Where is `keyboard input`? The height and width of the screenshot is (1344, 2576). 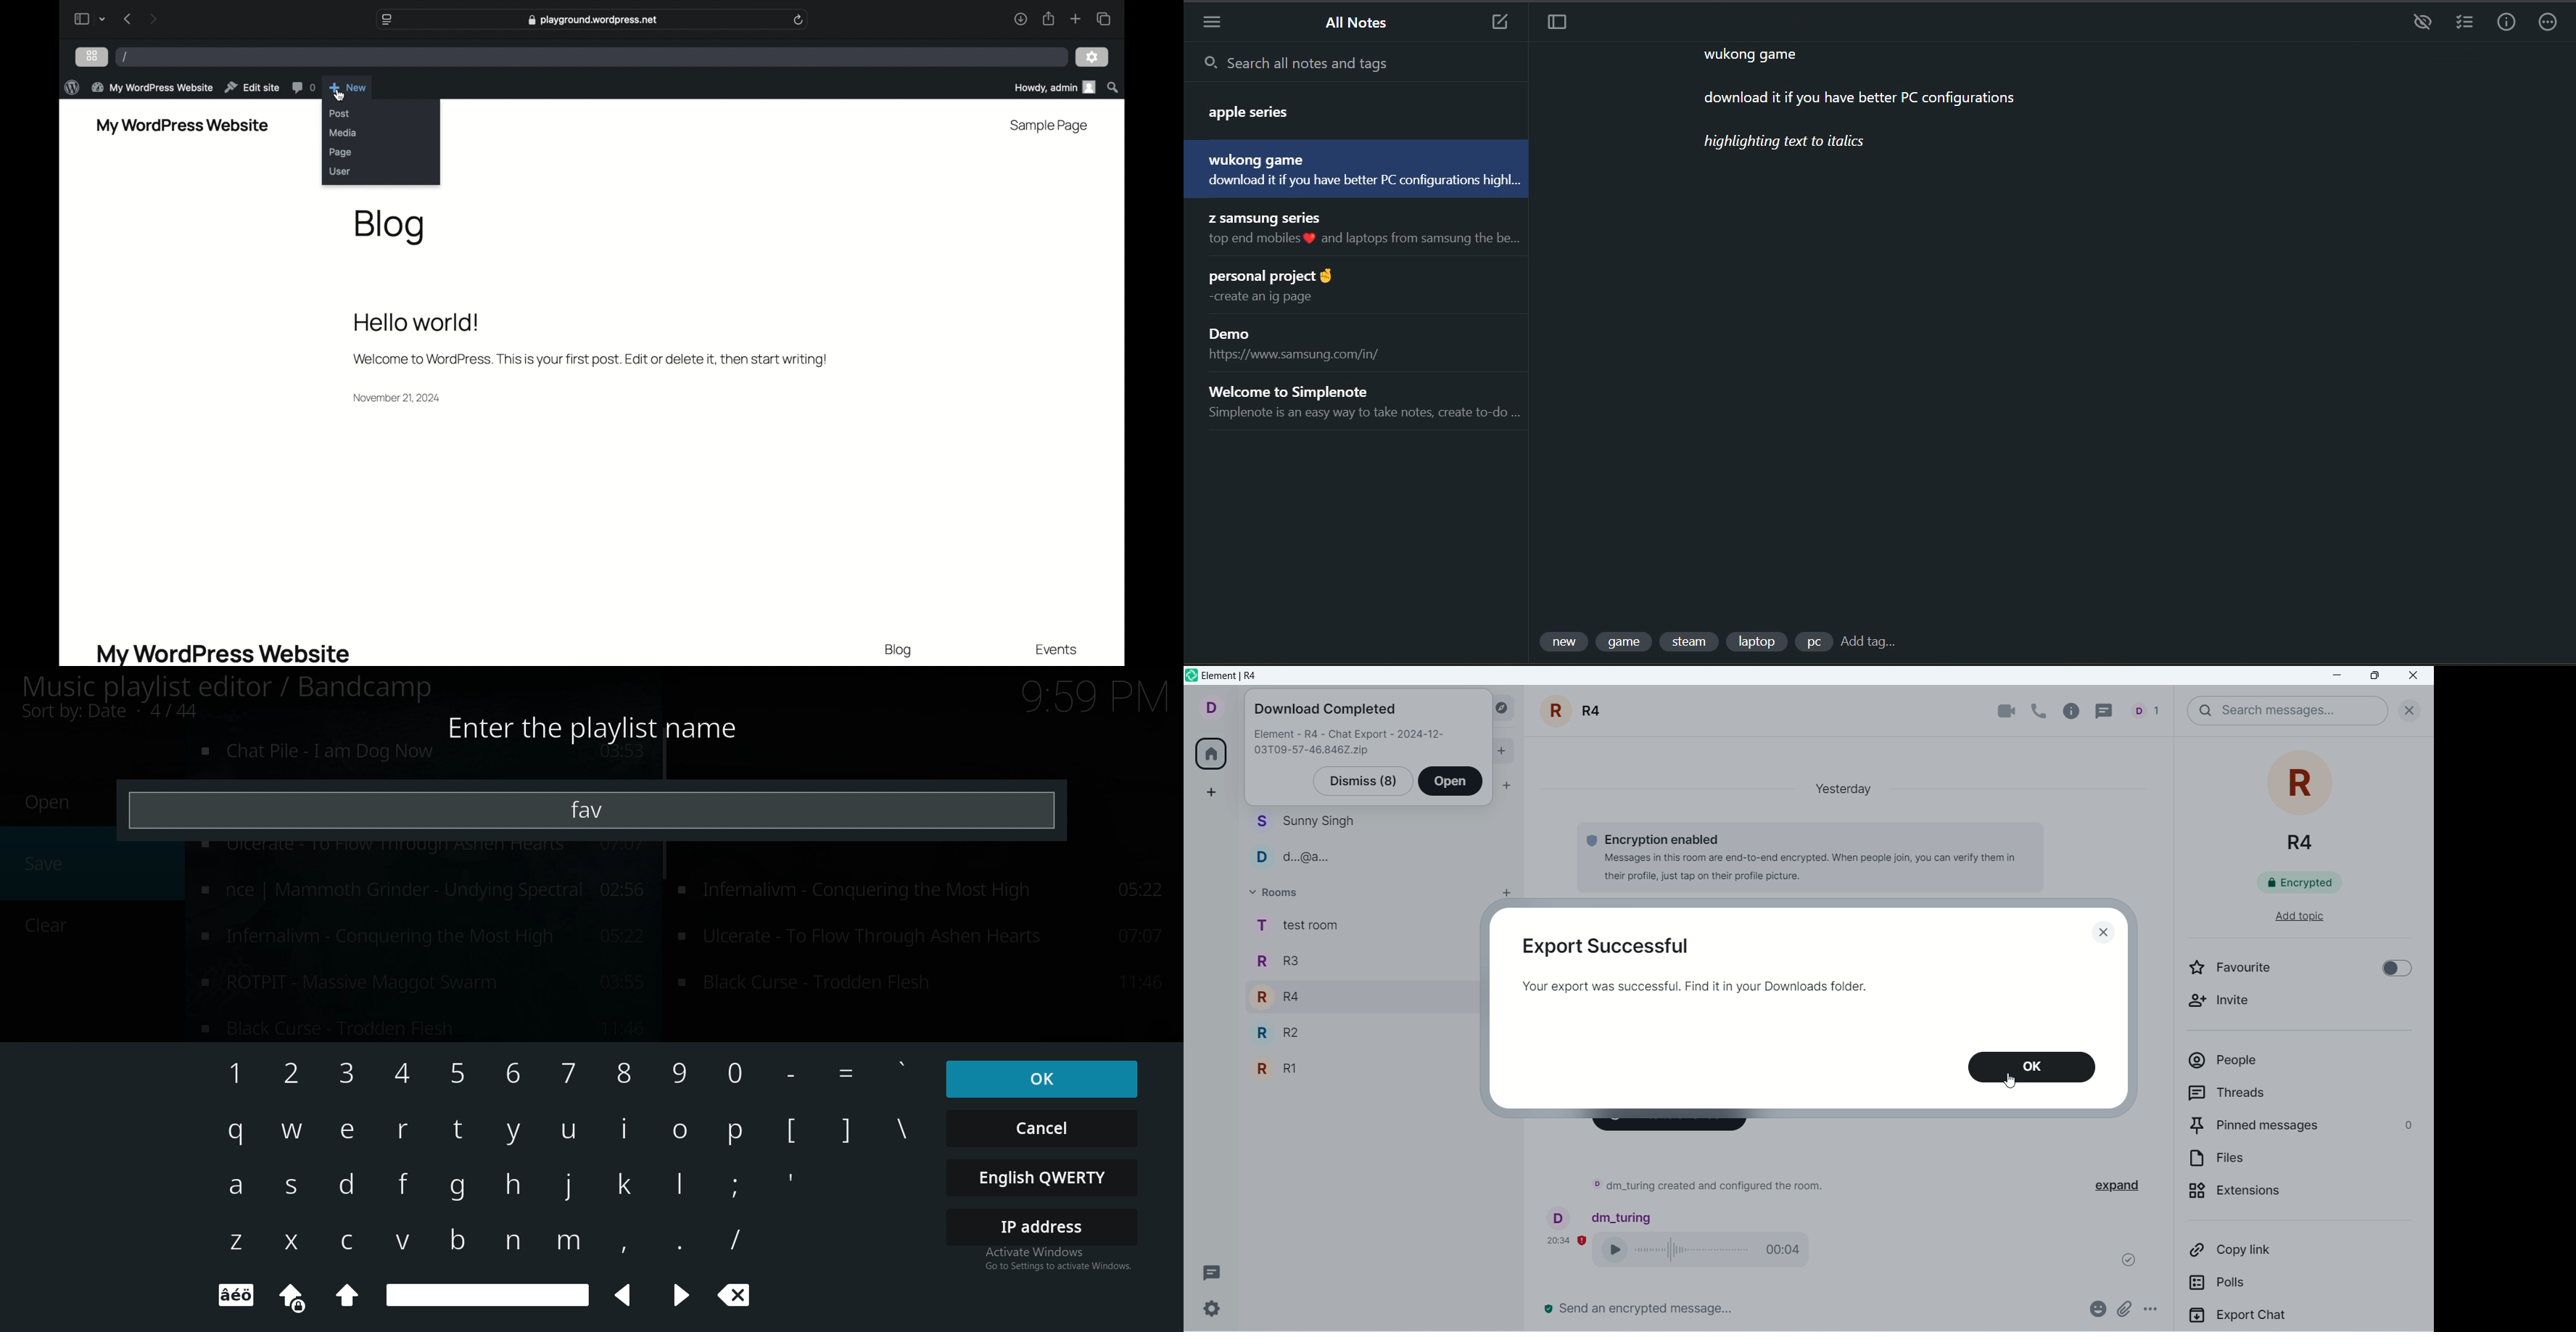 keyboard input is located at coordinates (568, 1246).